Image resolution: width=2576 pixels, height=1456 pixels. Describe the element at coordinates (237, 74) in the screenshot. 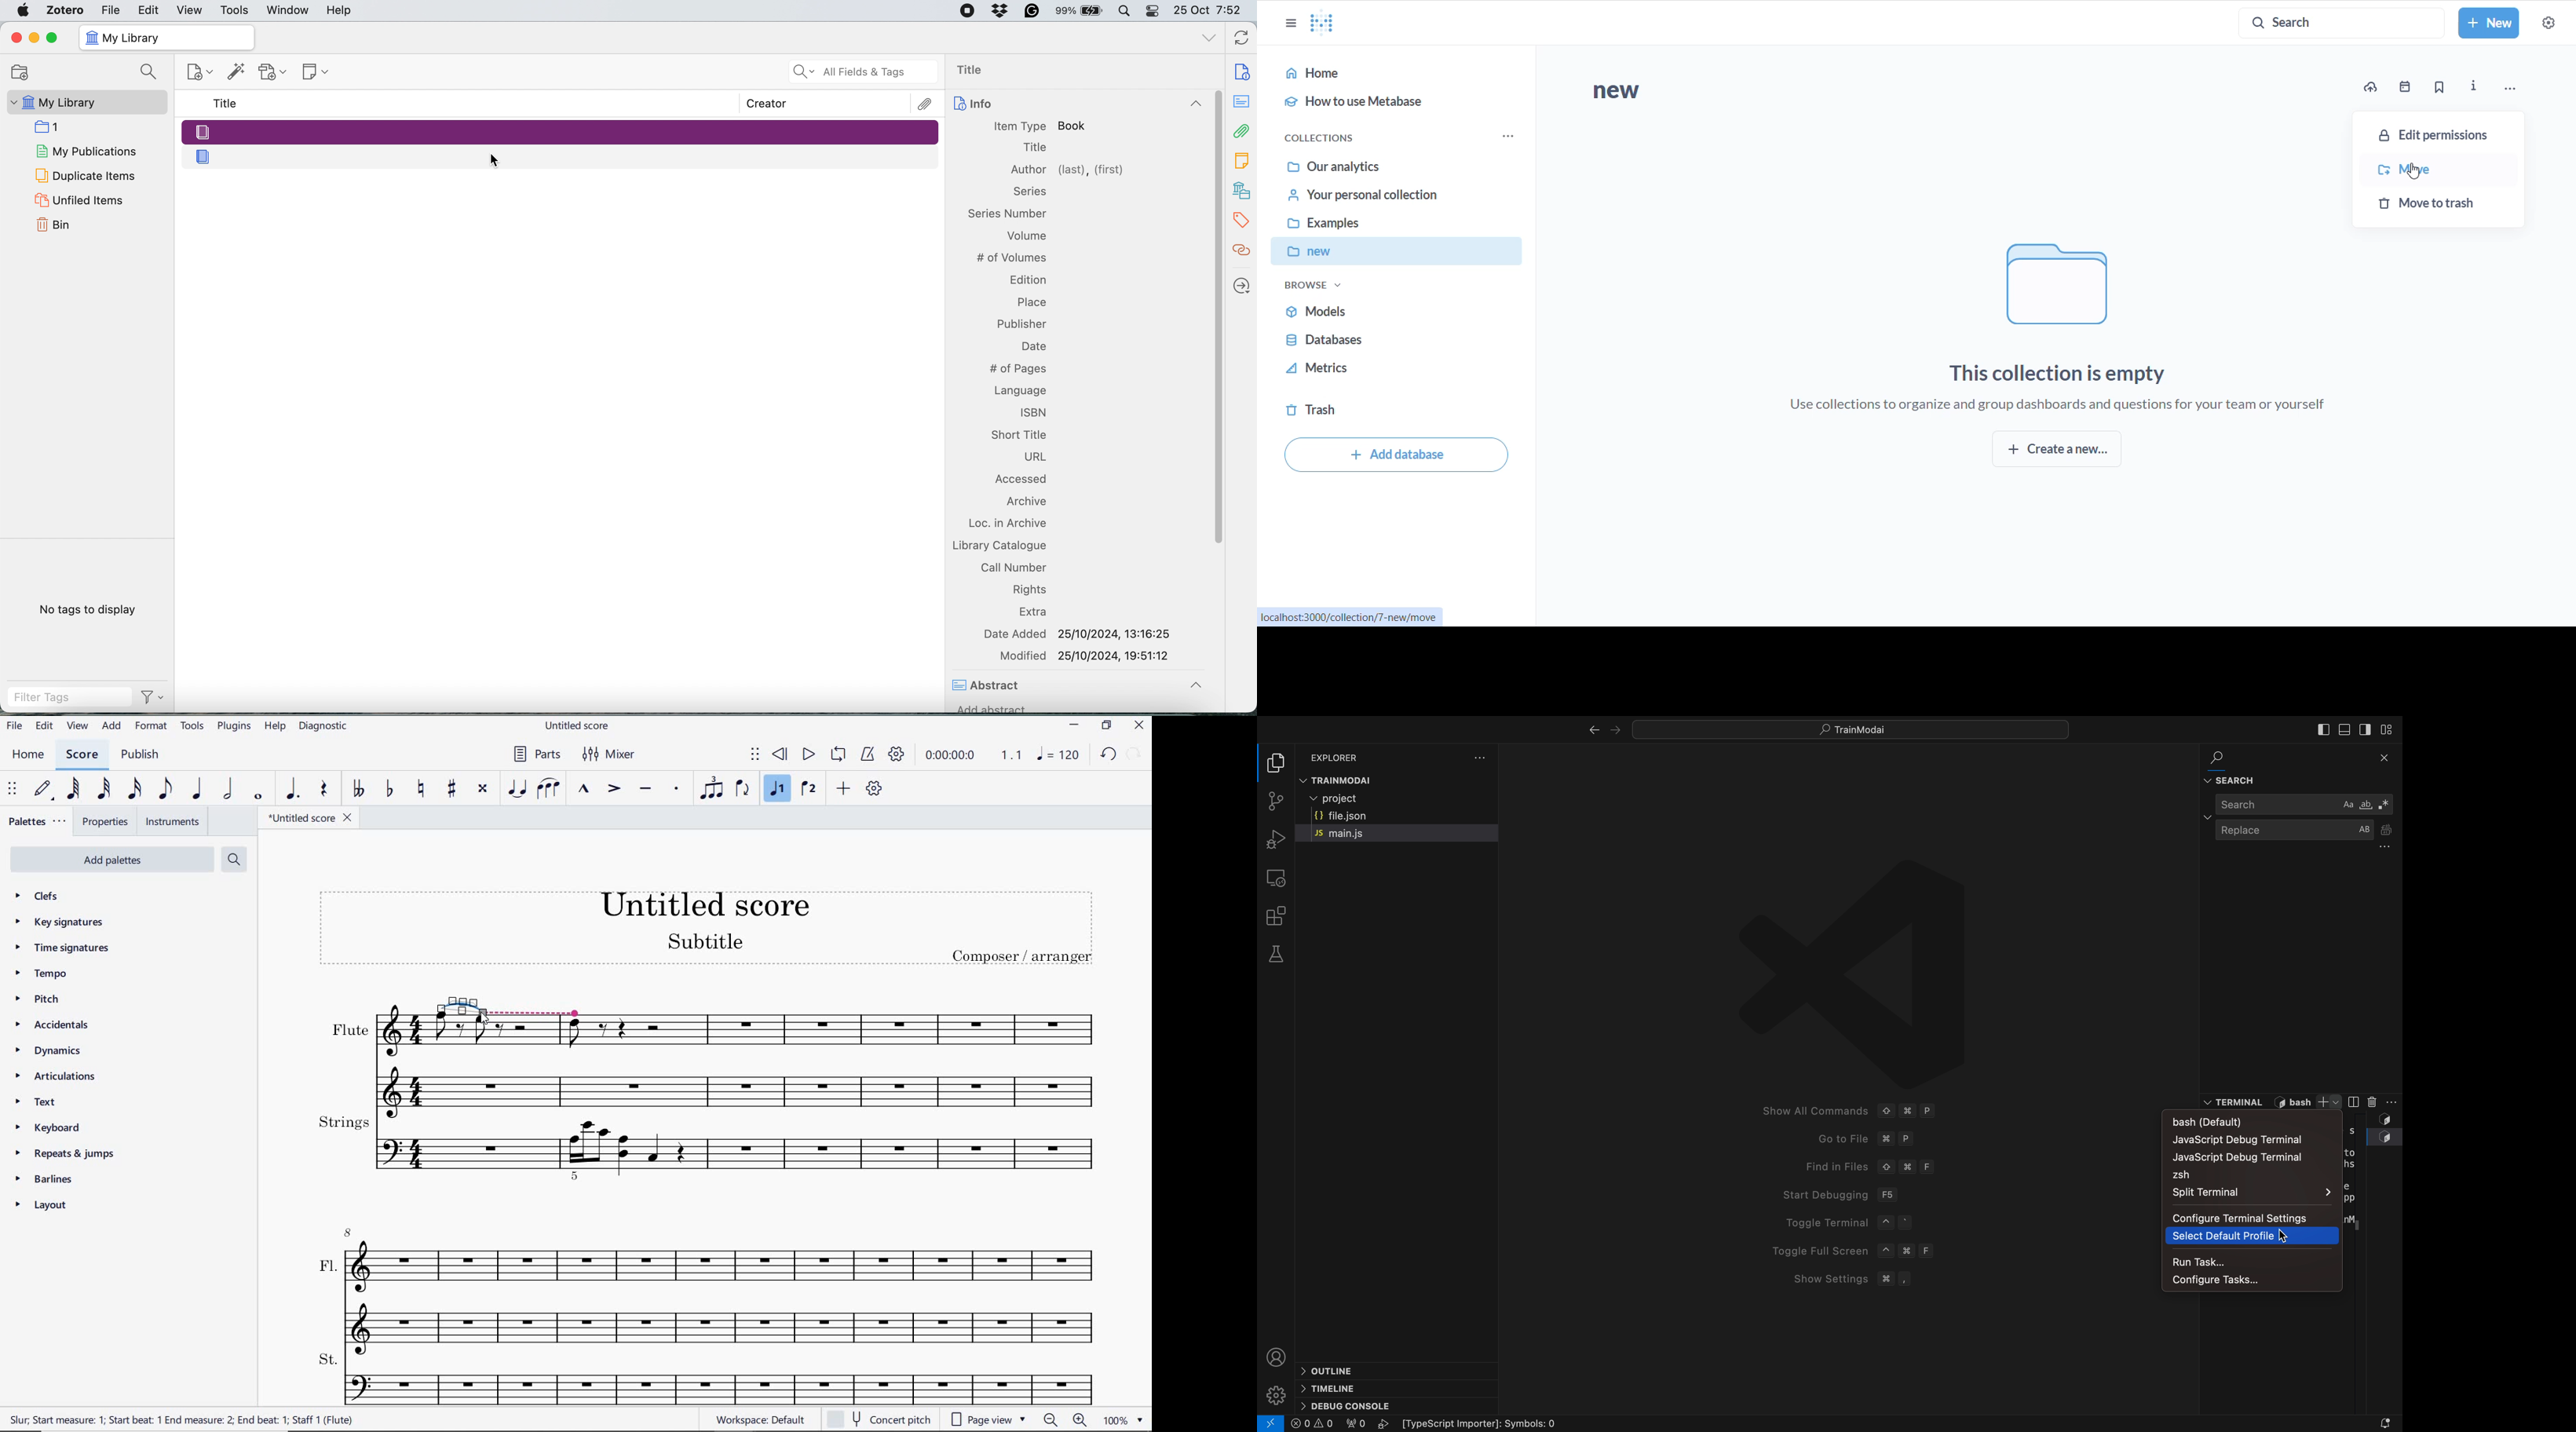

I see `Add Item` at that location.